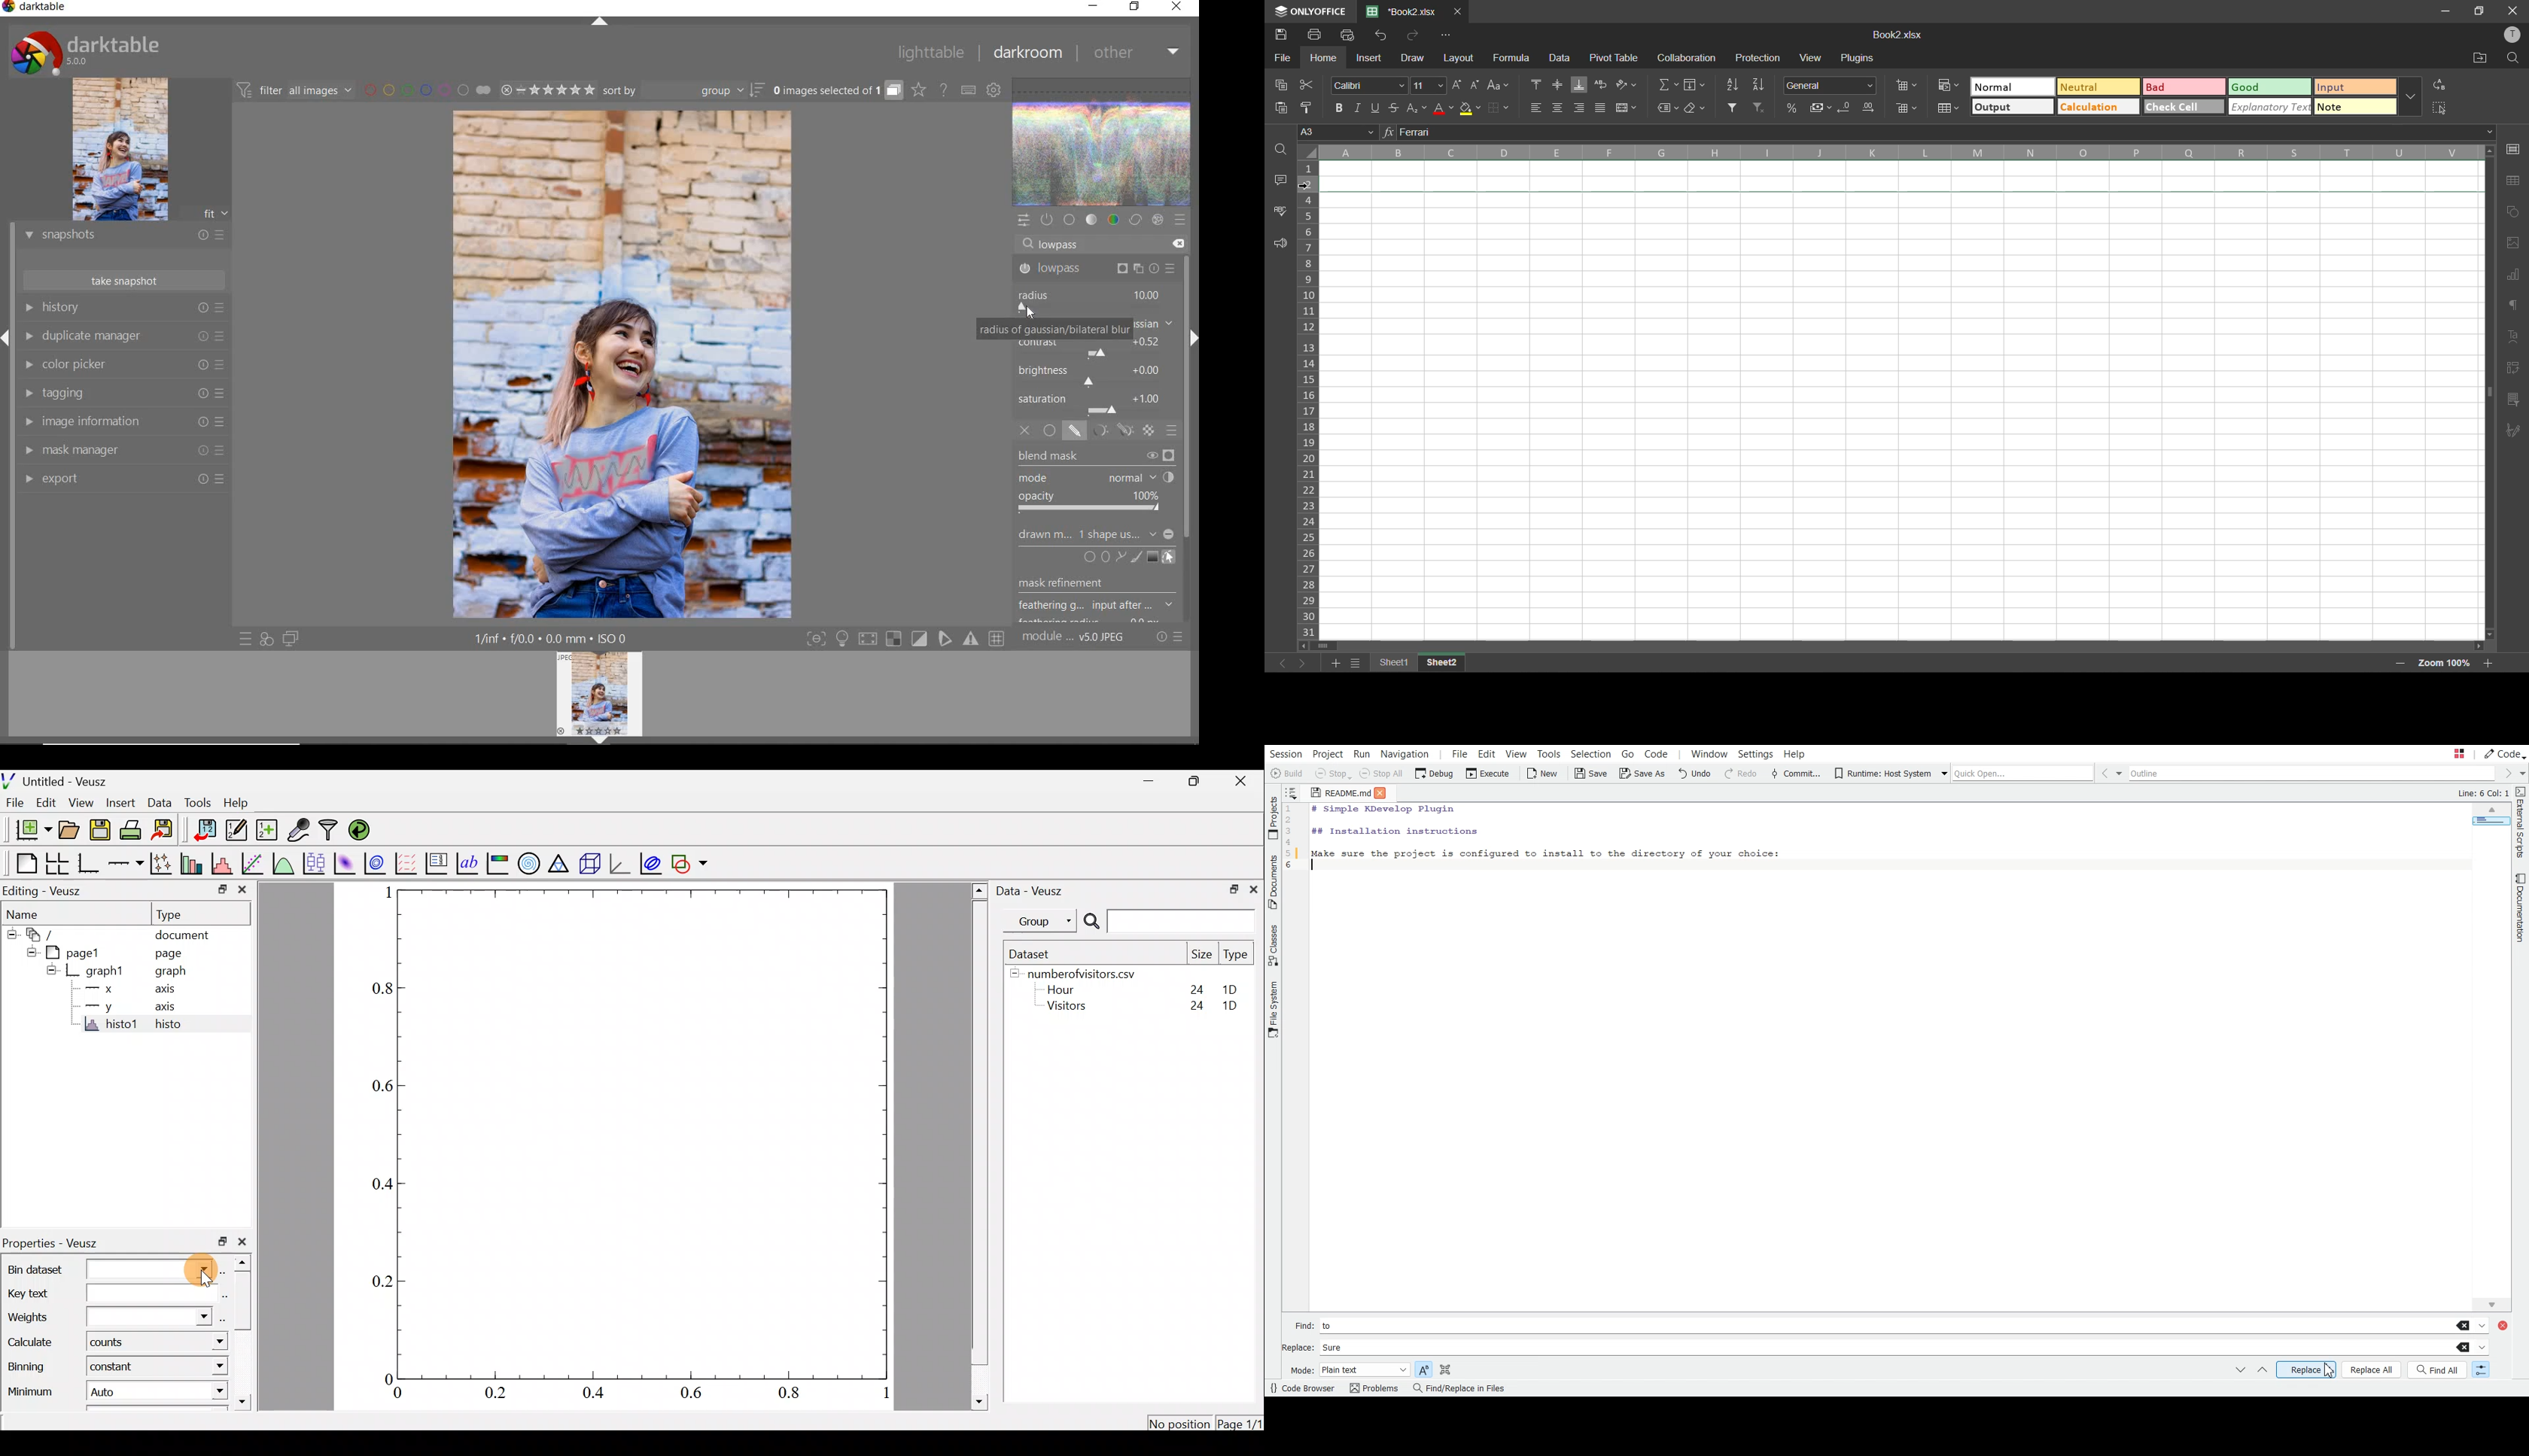  What do you see at coordinates (2183, 86) in the screenshot?
I see `bad` at bounding box center [2183, 86].